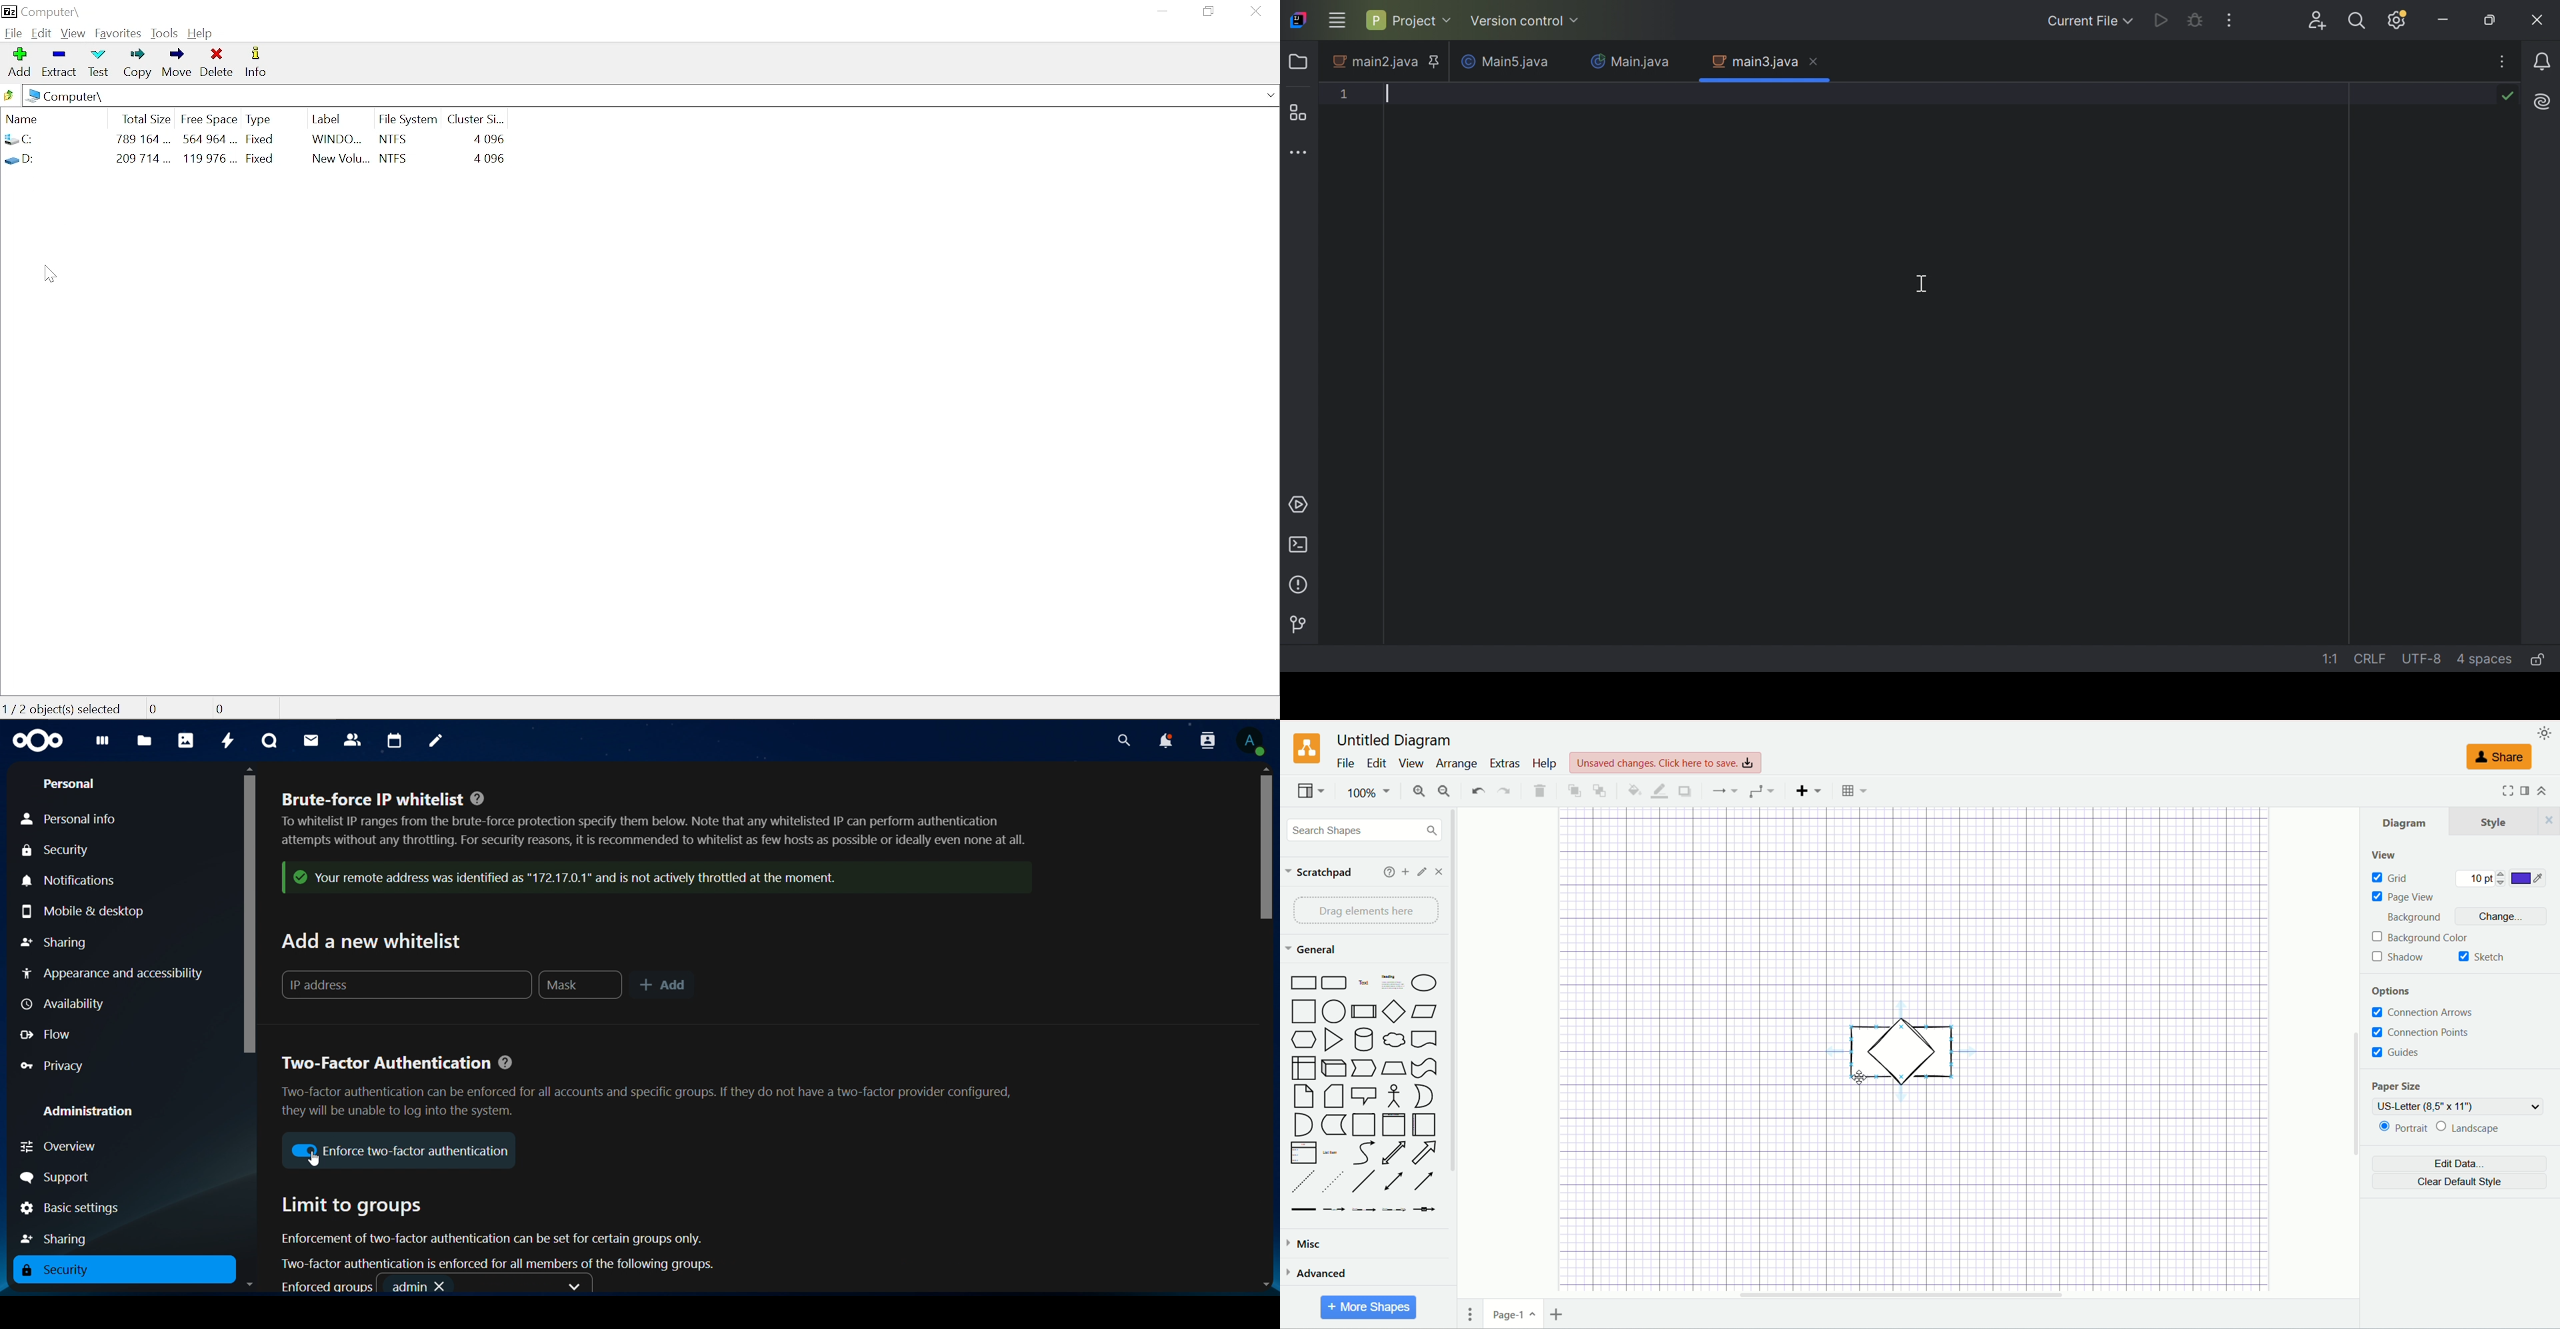 The width and height of the screenshot is (2576, 1344). I want to click on close, so click(1439, 871).